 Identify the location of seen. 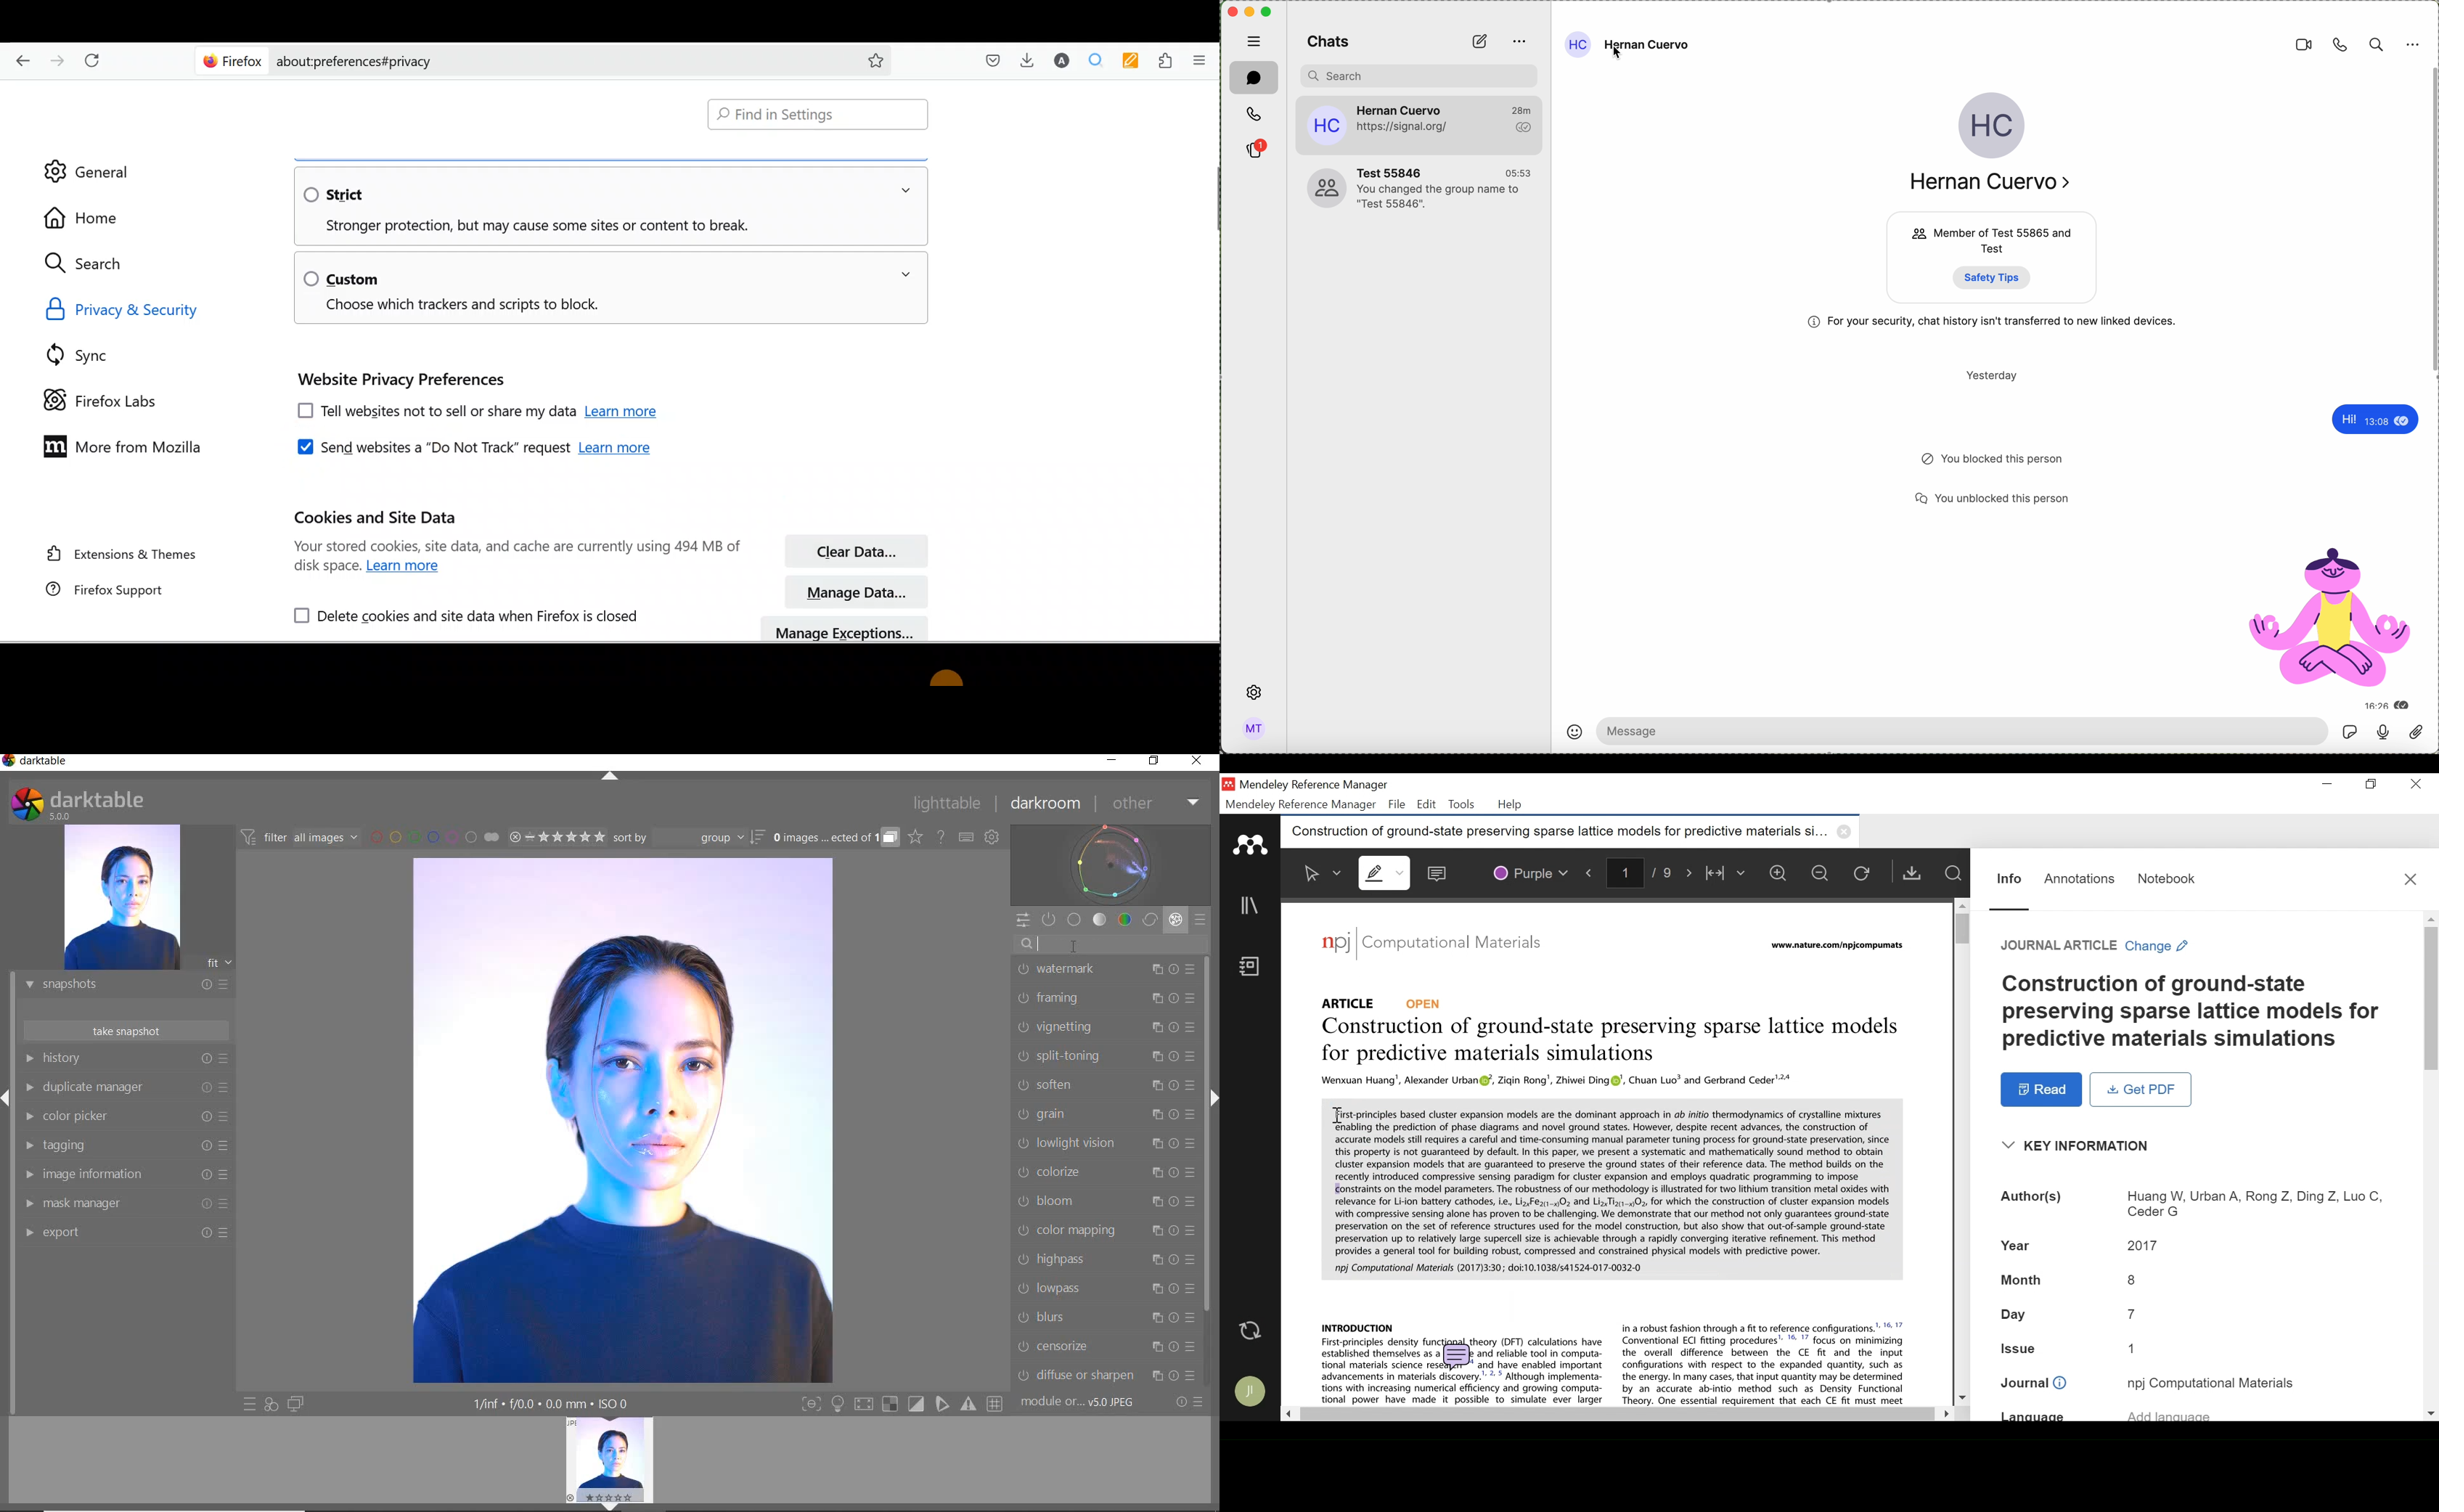
(2405, 707).